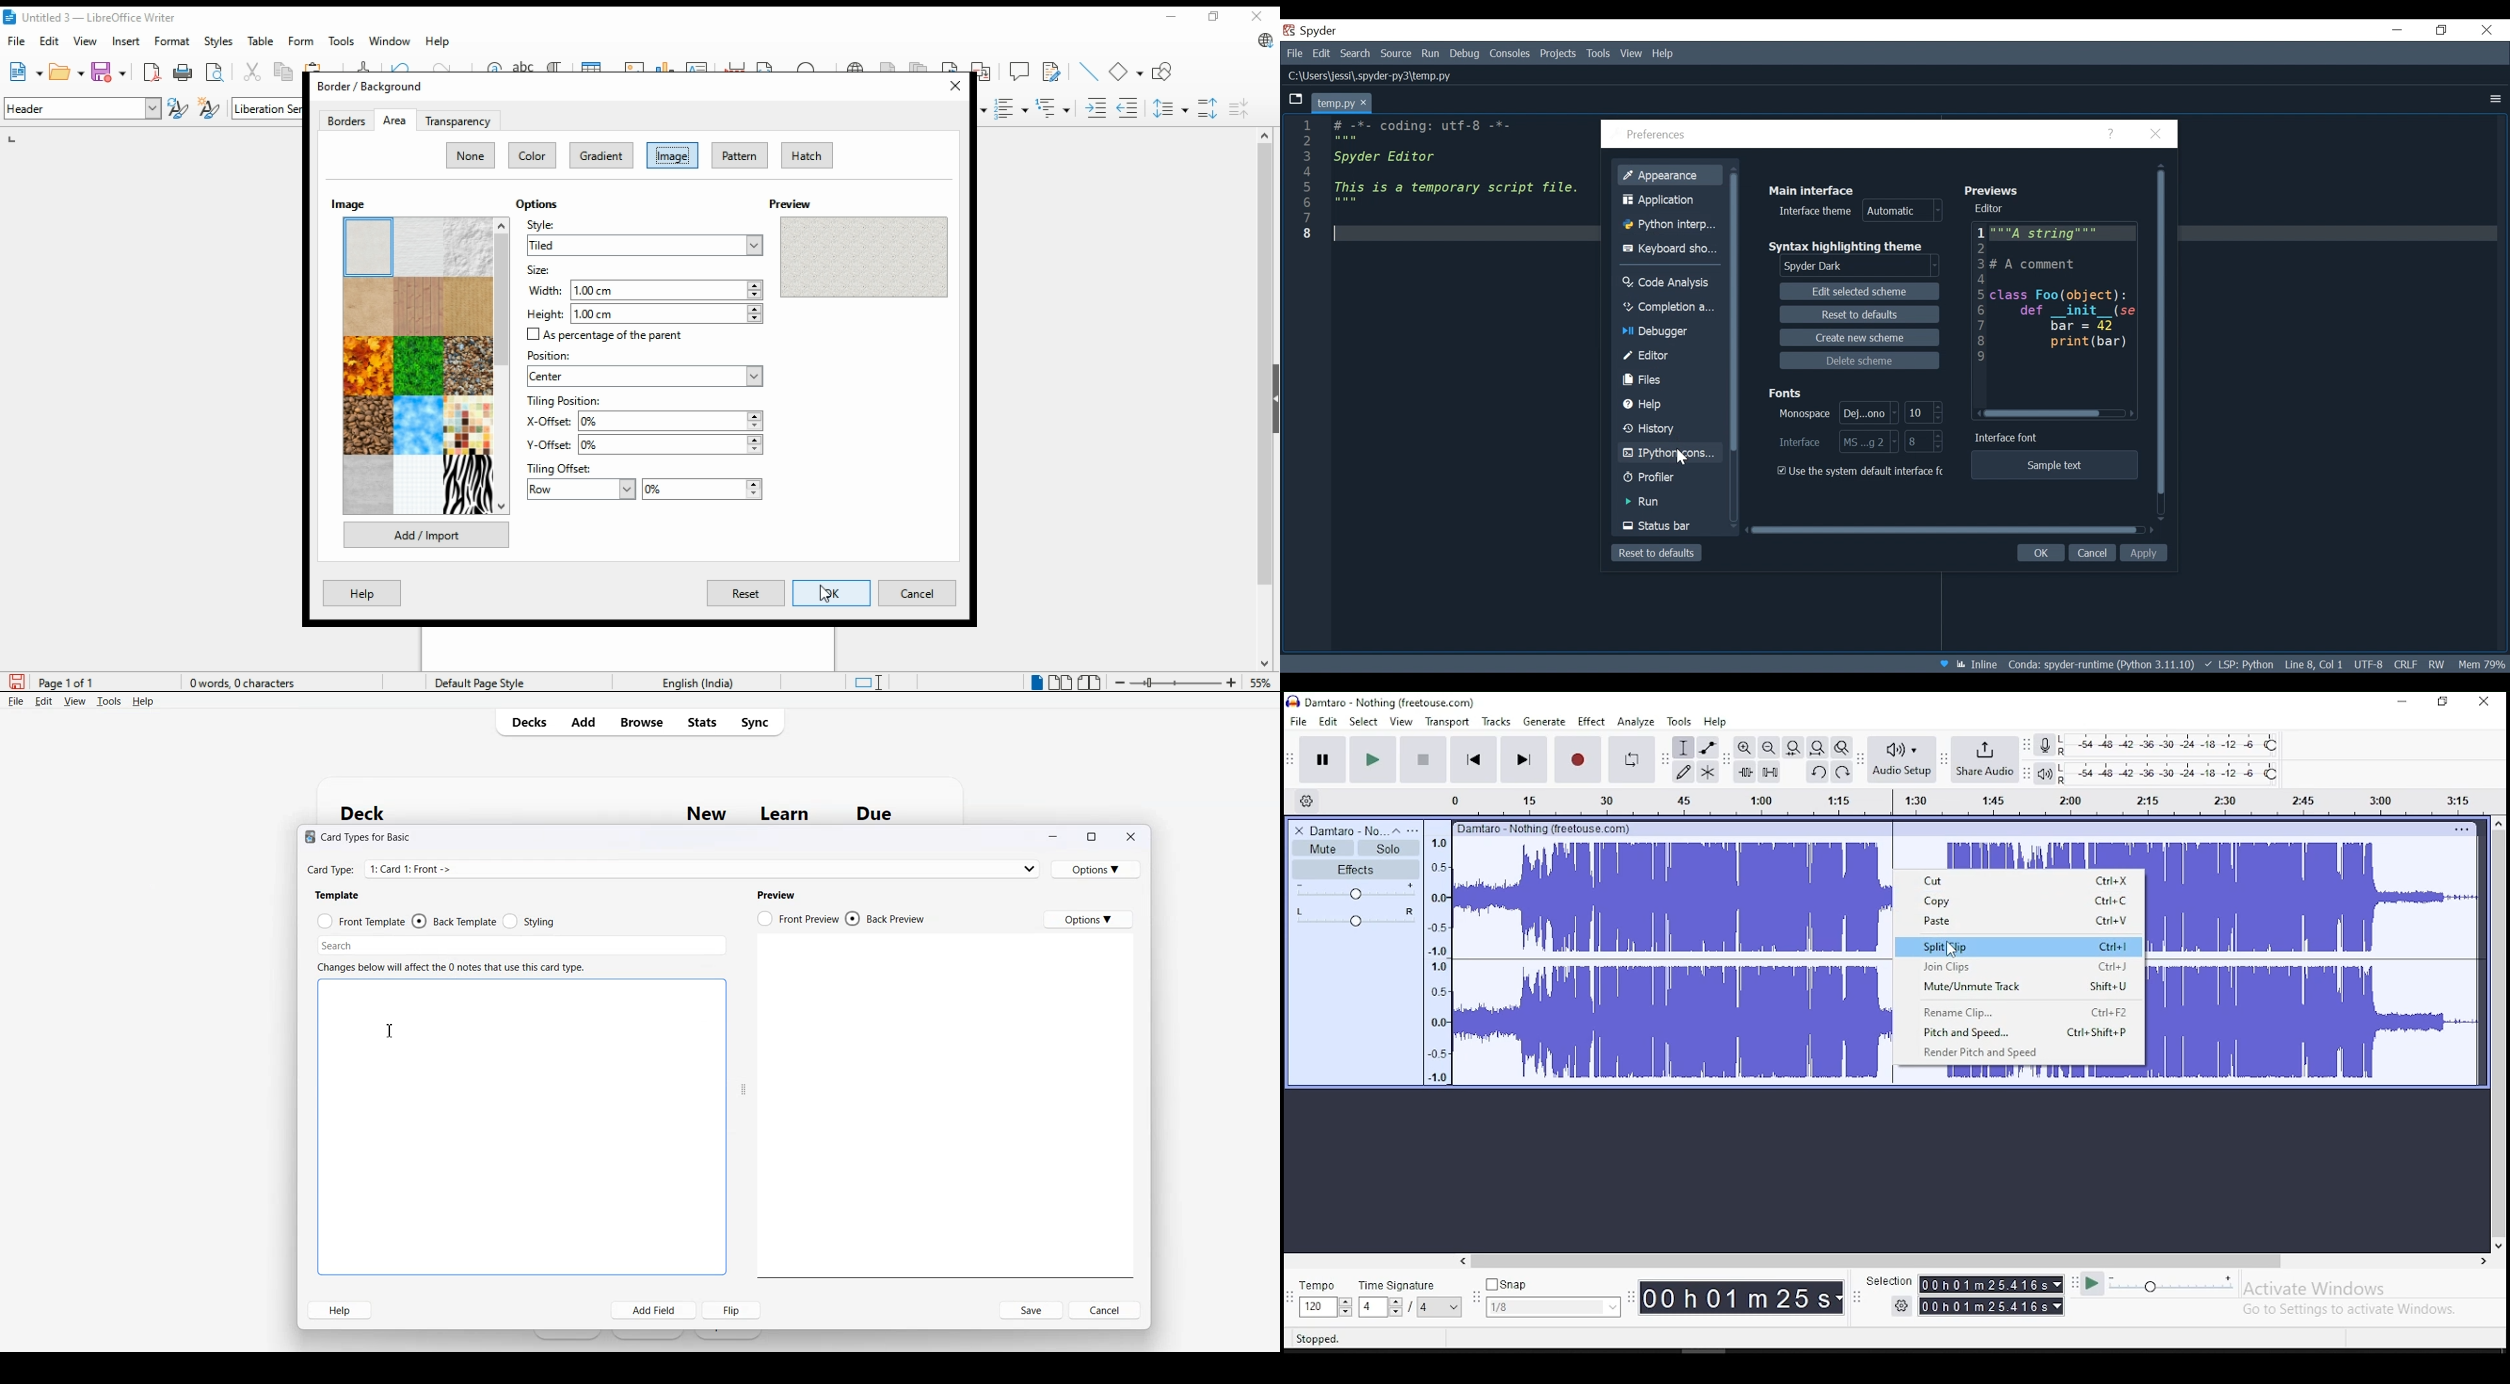 The height and width of the screenshot is (1400, 2520). What do you see at coordinates (391, 1031) in the screenshot?
I see `Text Cursor` at bounding box center [391, 1031].